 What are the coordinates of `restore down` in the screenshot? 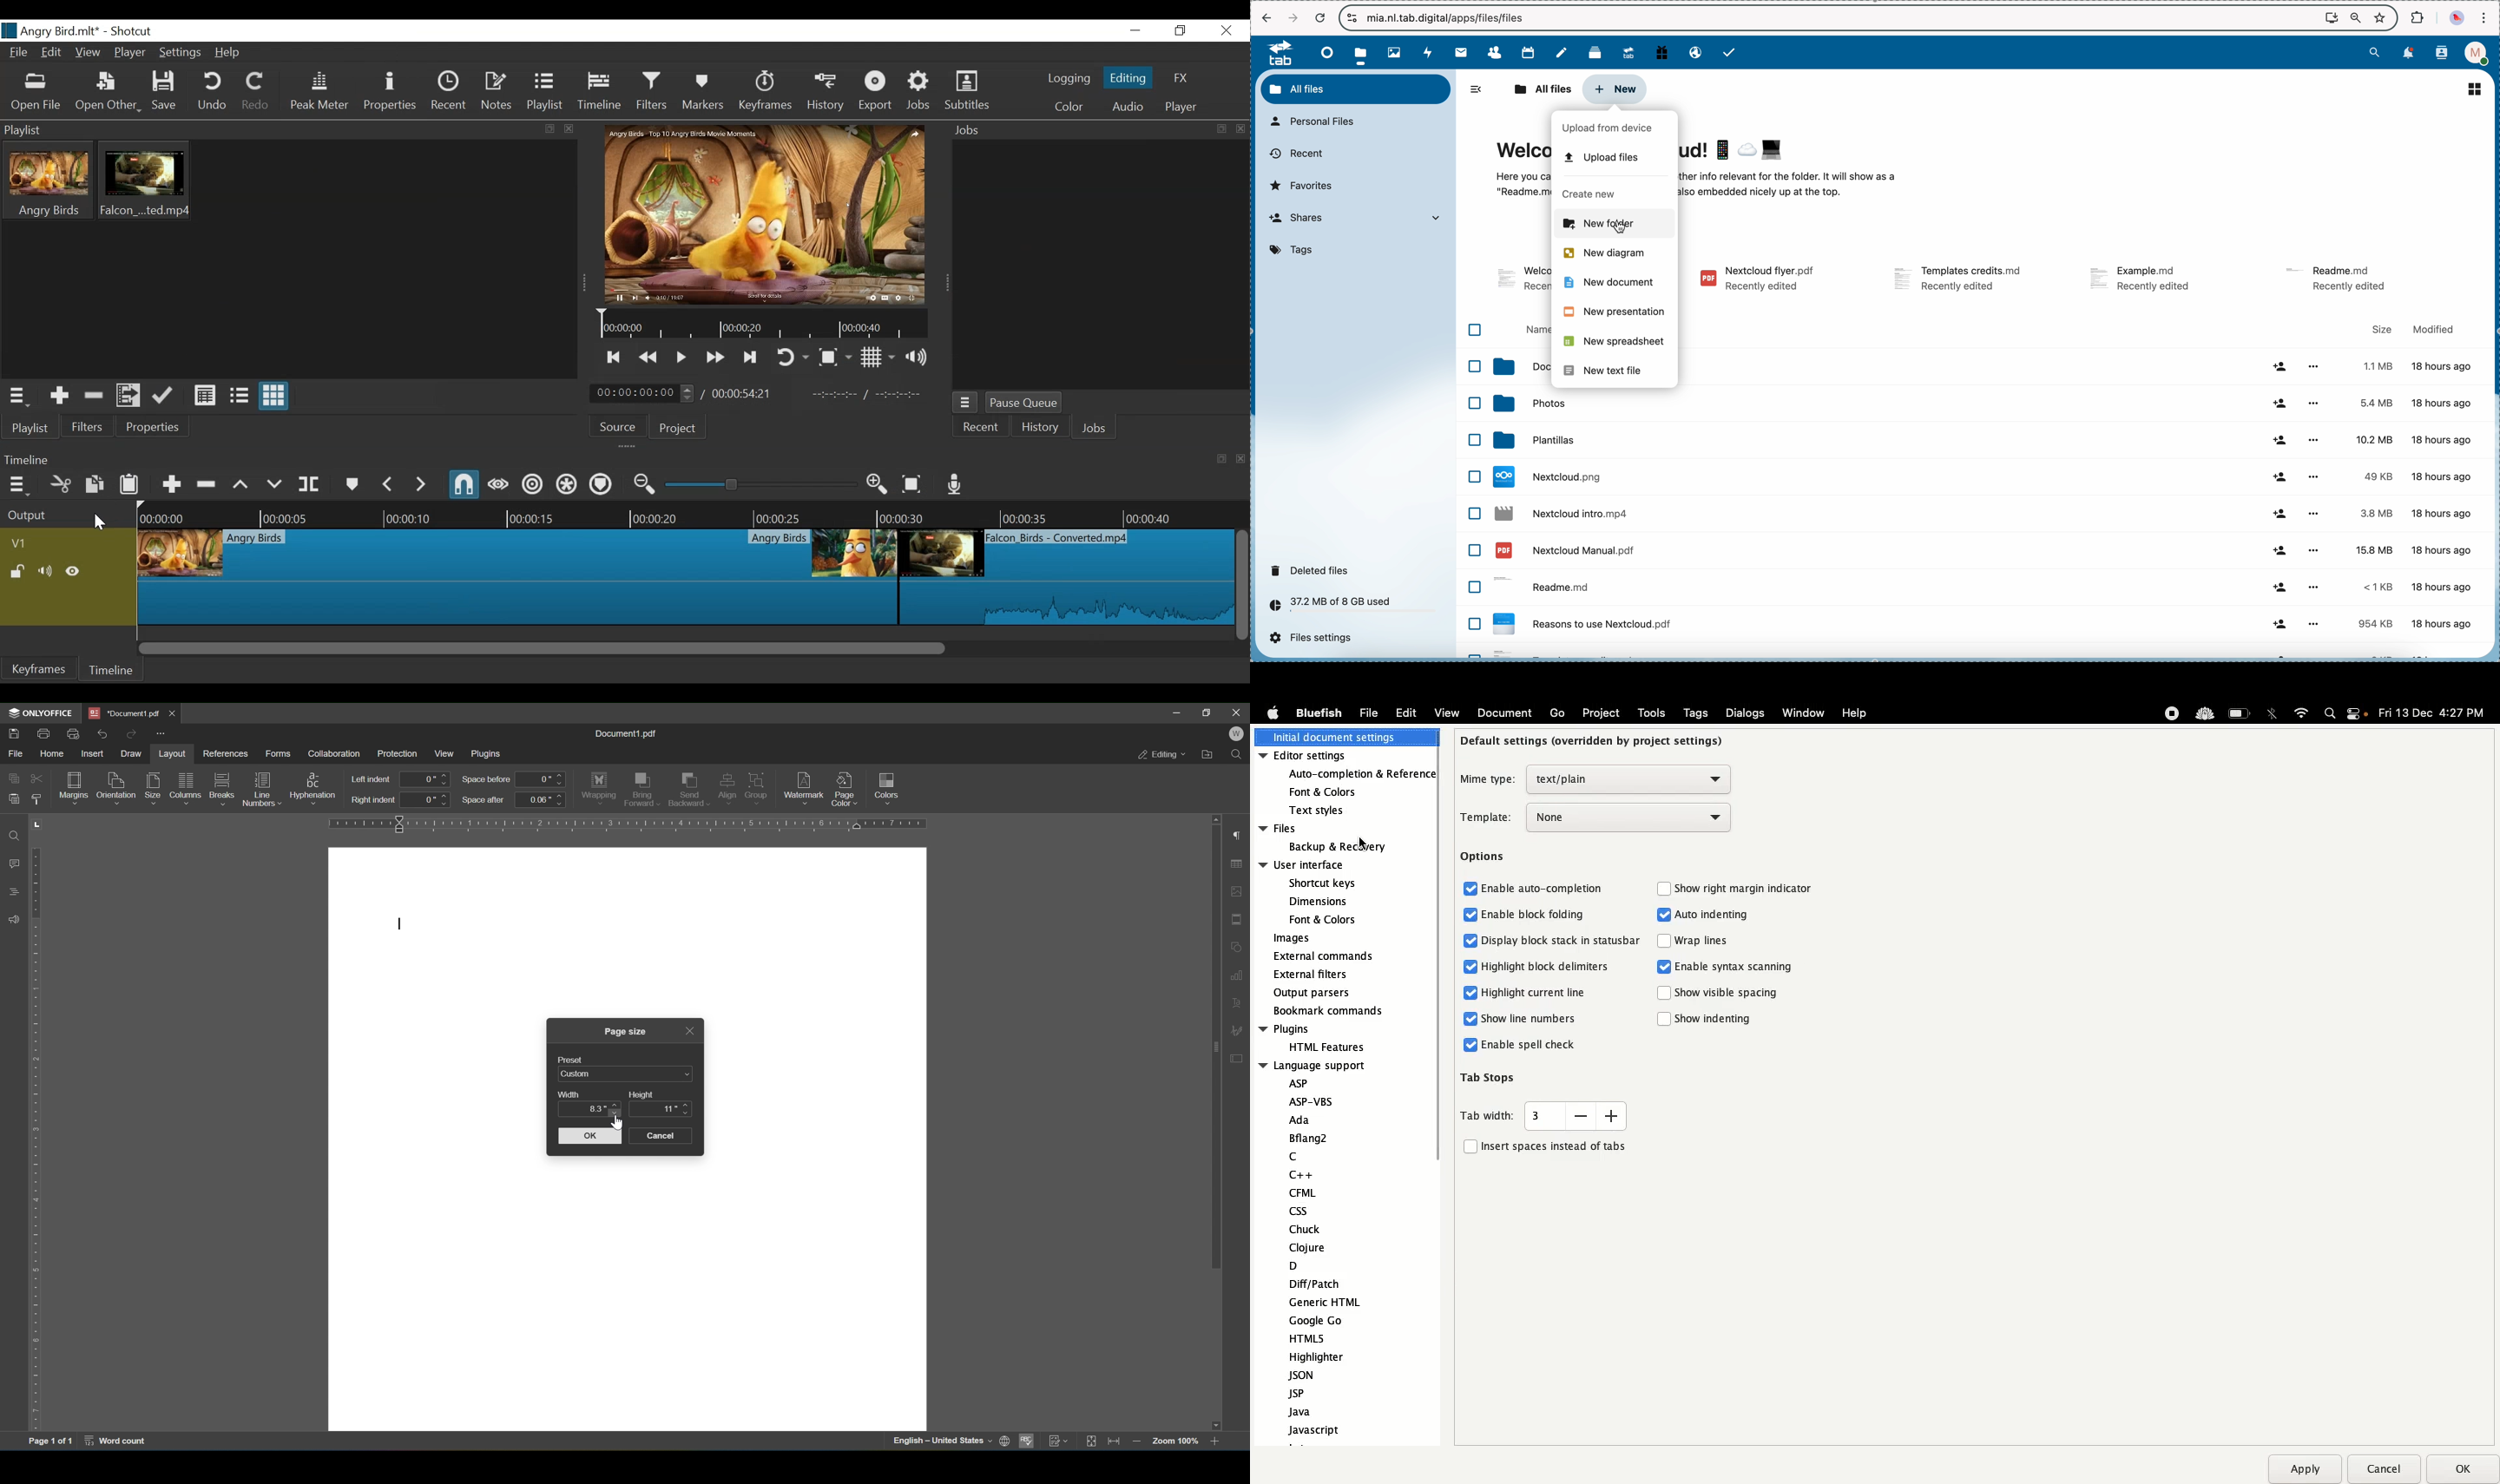 It's located at (1208, 711).